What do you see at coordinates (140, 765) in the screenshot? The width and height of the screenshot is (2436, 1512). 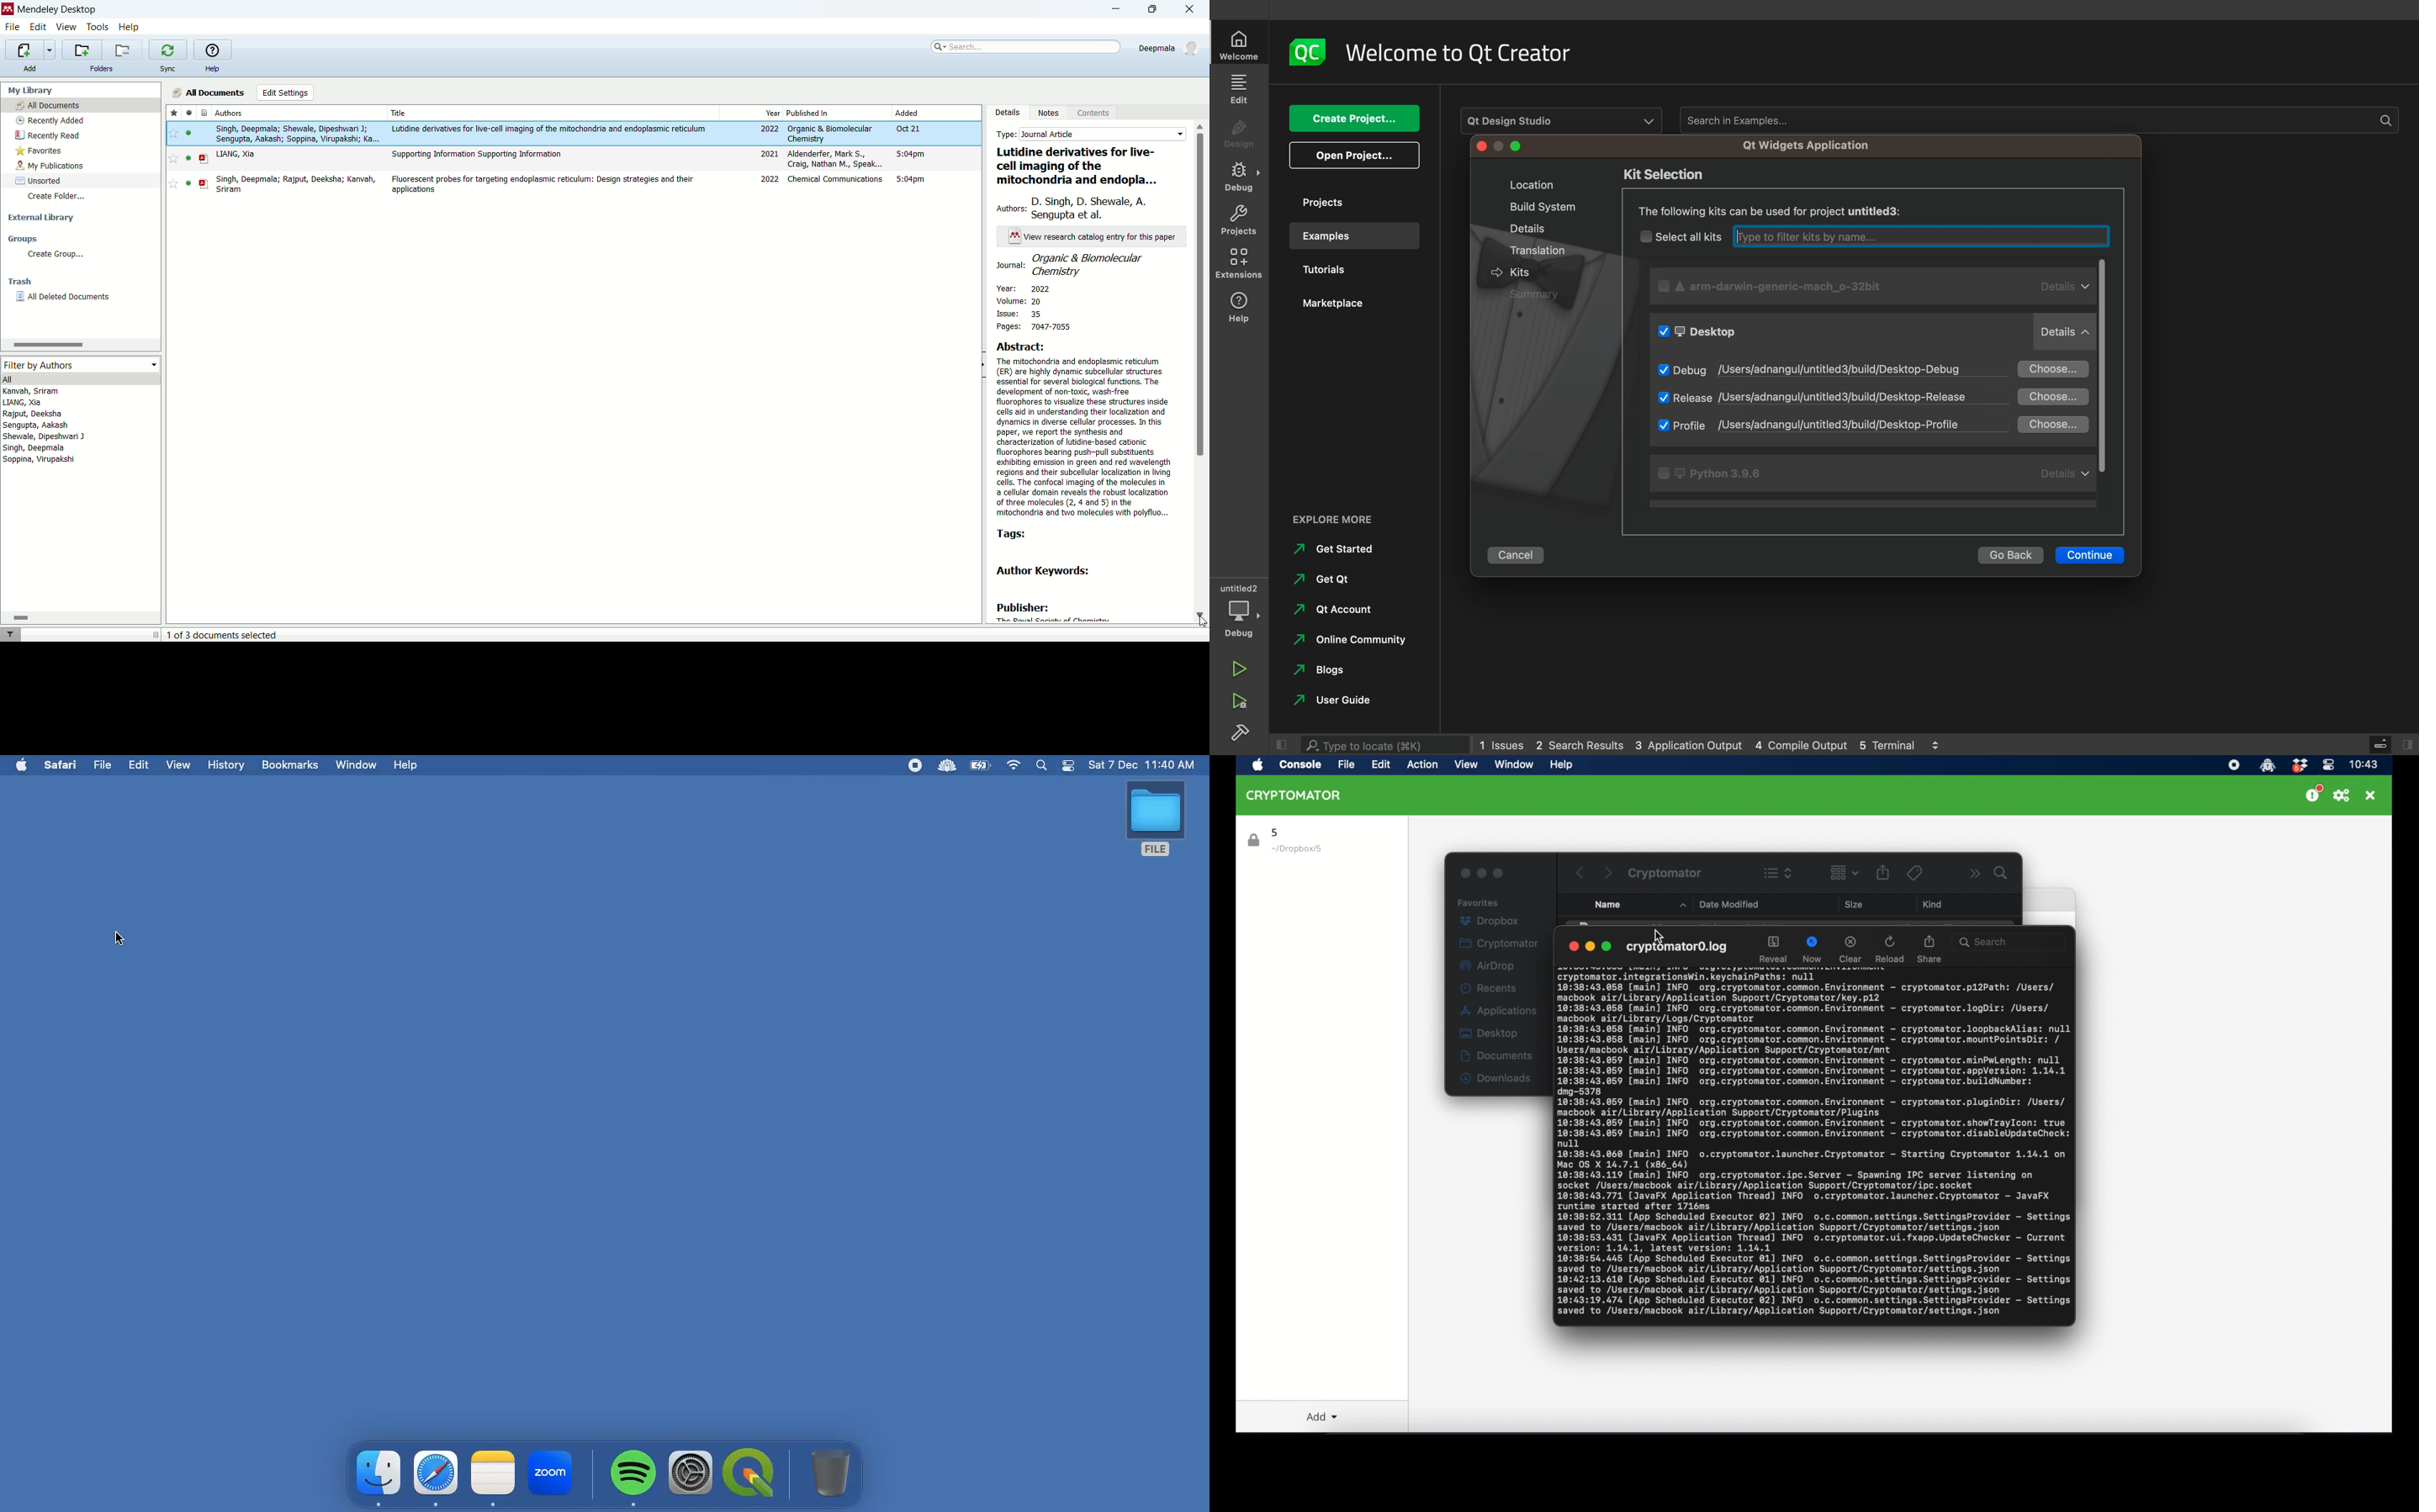 I see `Edit` at bounding box center [140, 765].